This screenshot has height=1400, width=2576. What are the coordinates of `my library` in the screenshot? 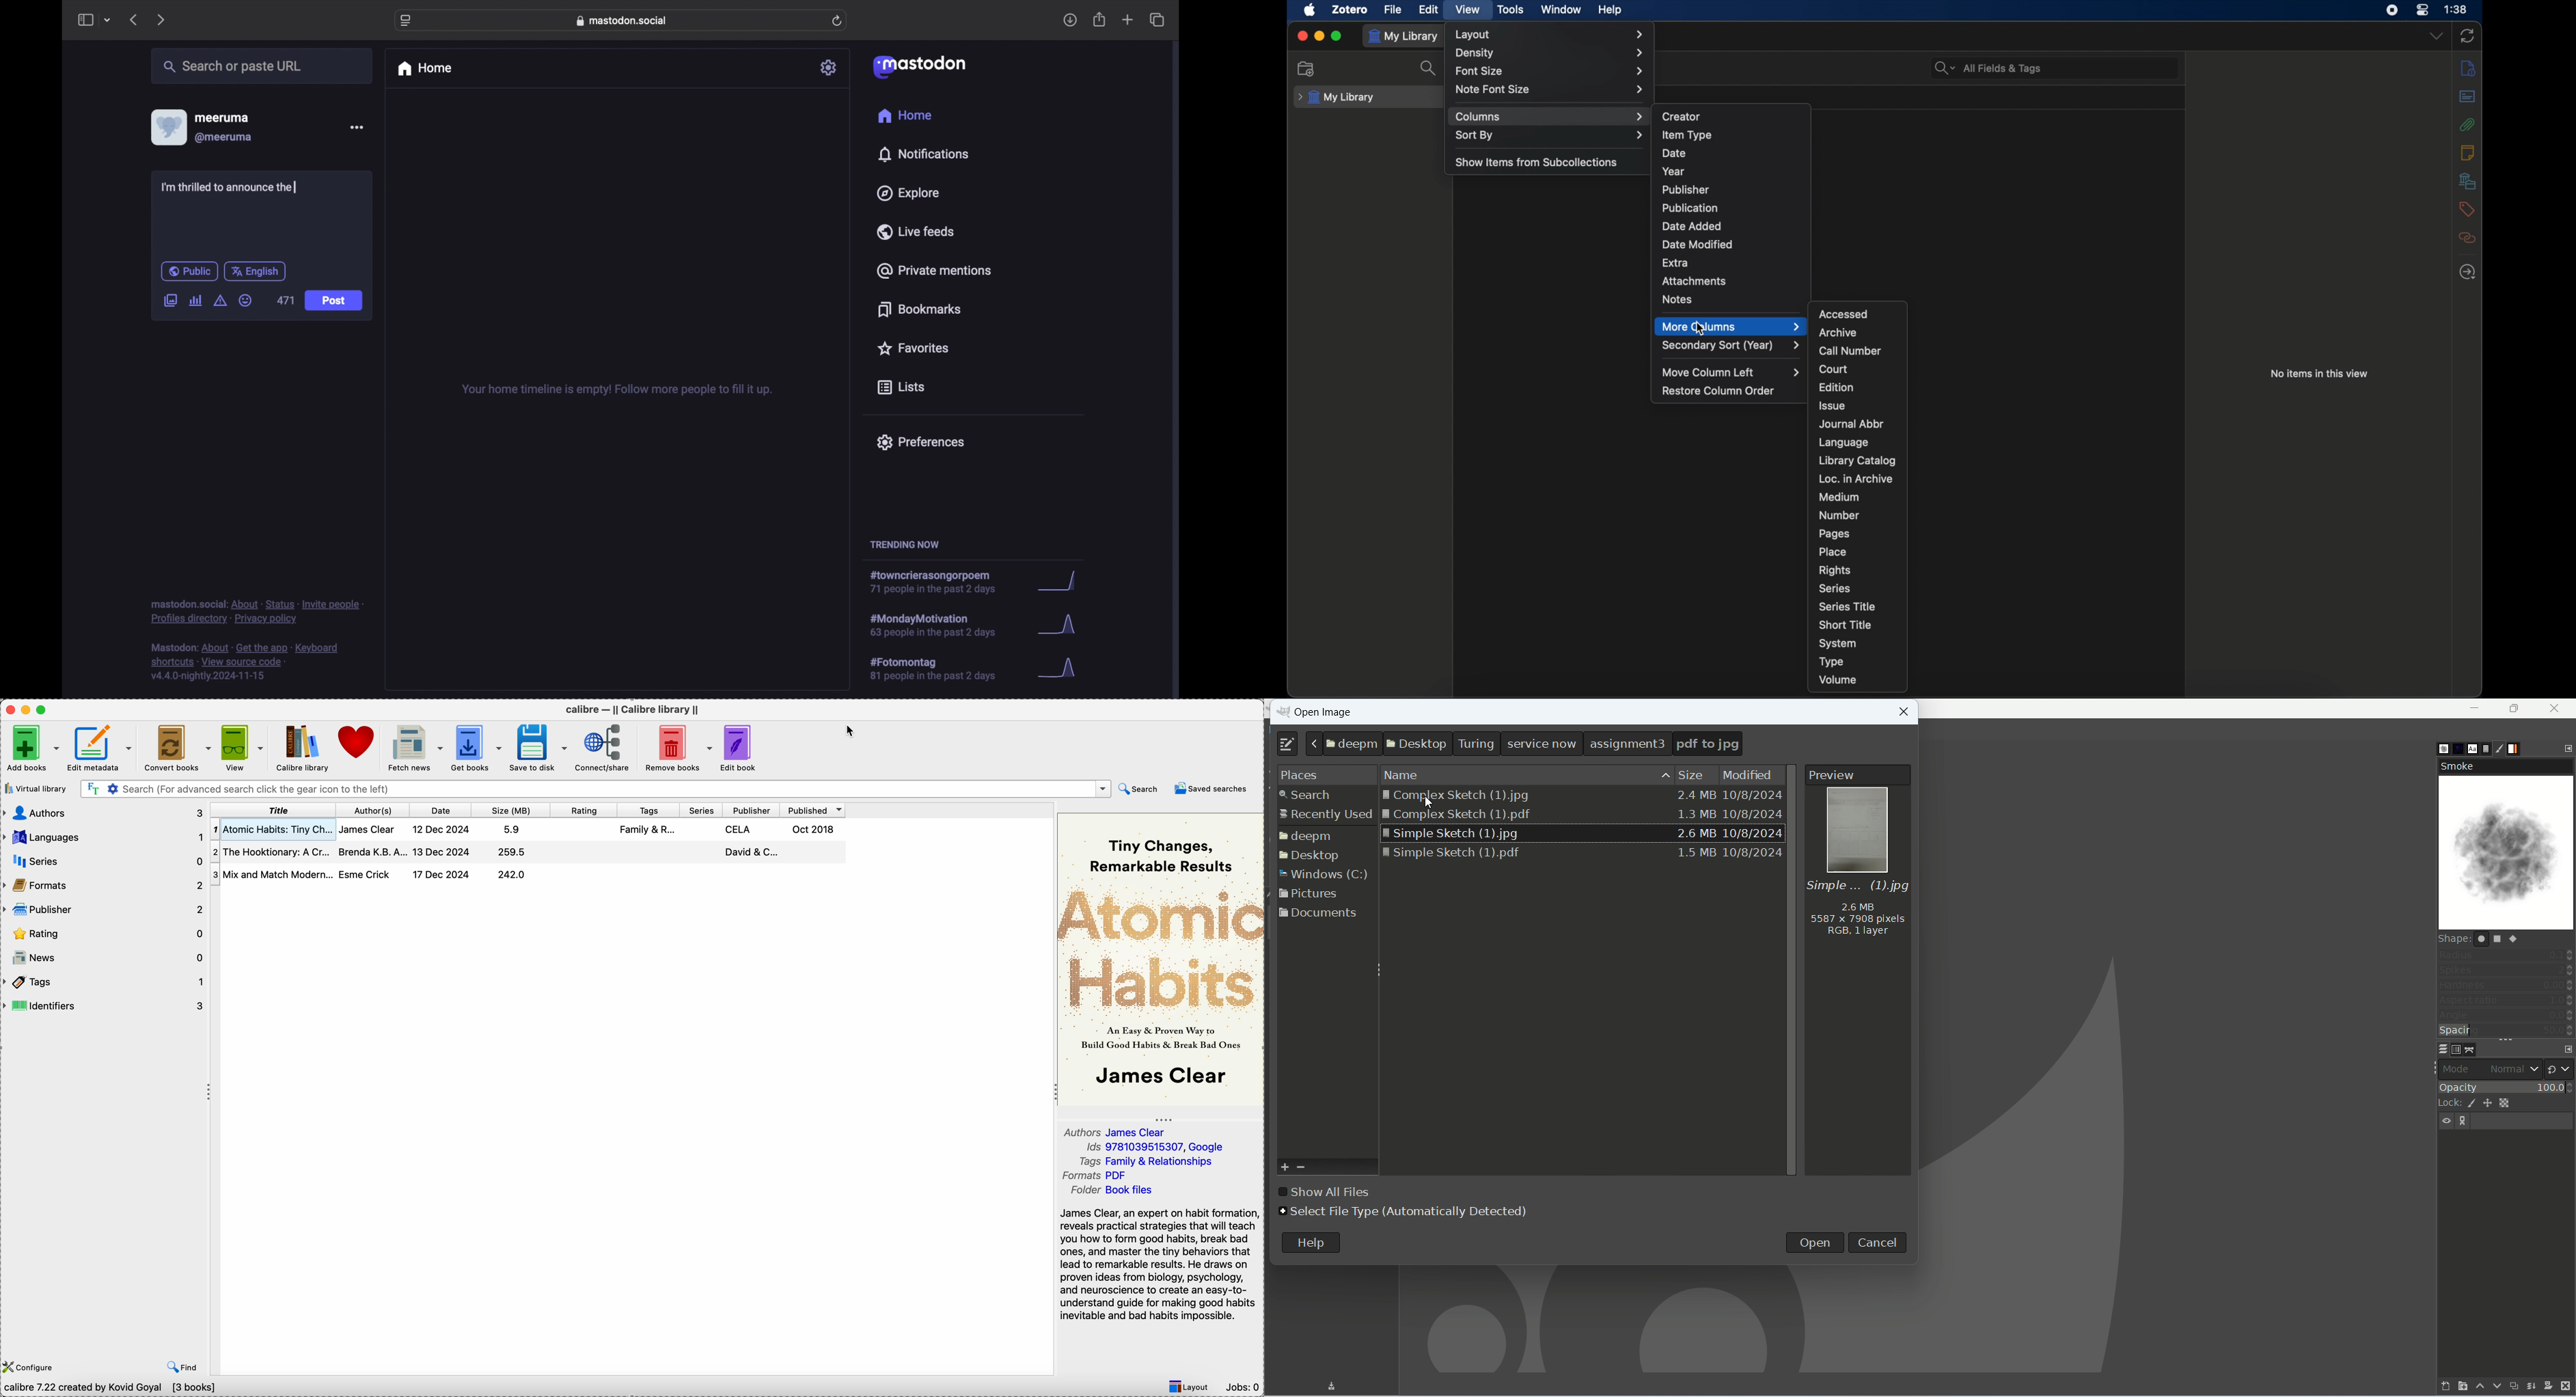 It's located at (1406, 36).